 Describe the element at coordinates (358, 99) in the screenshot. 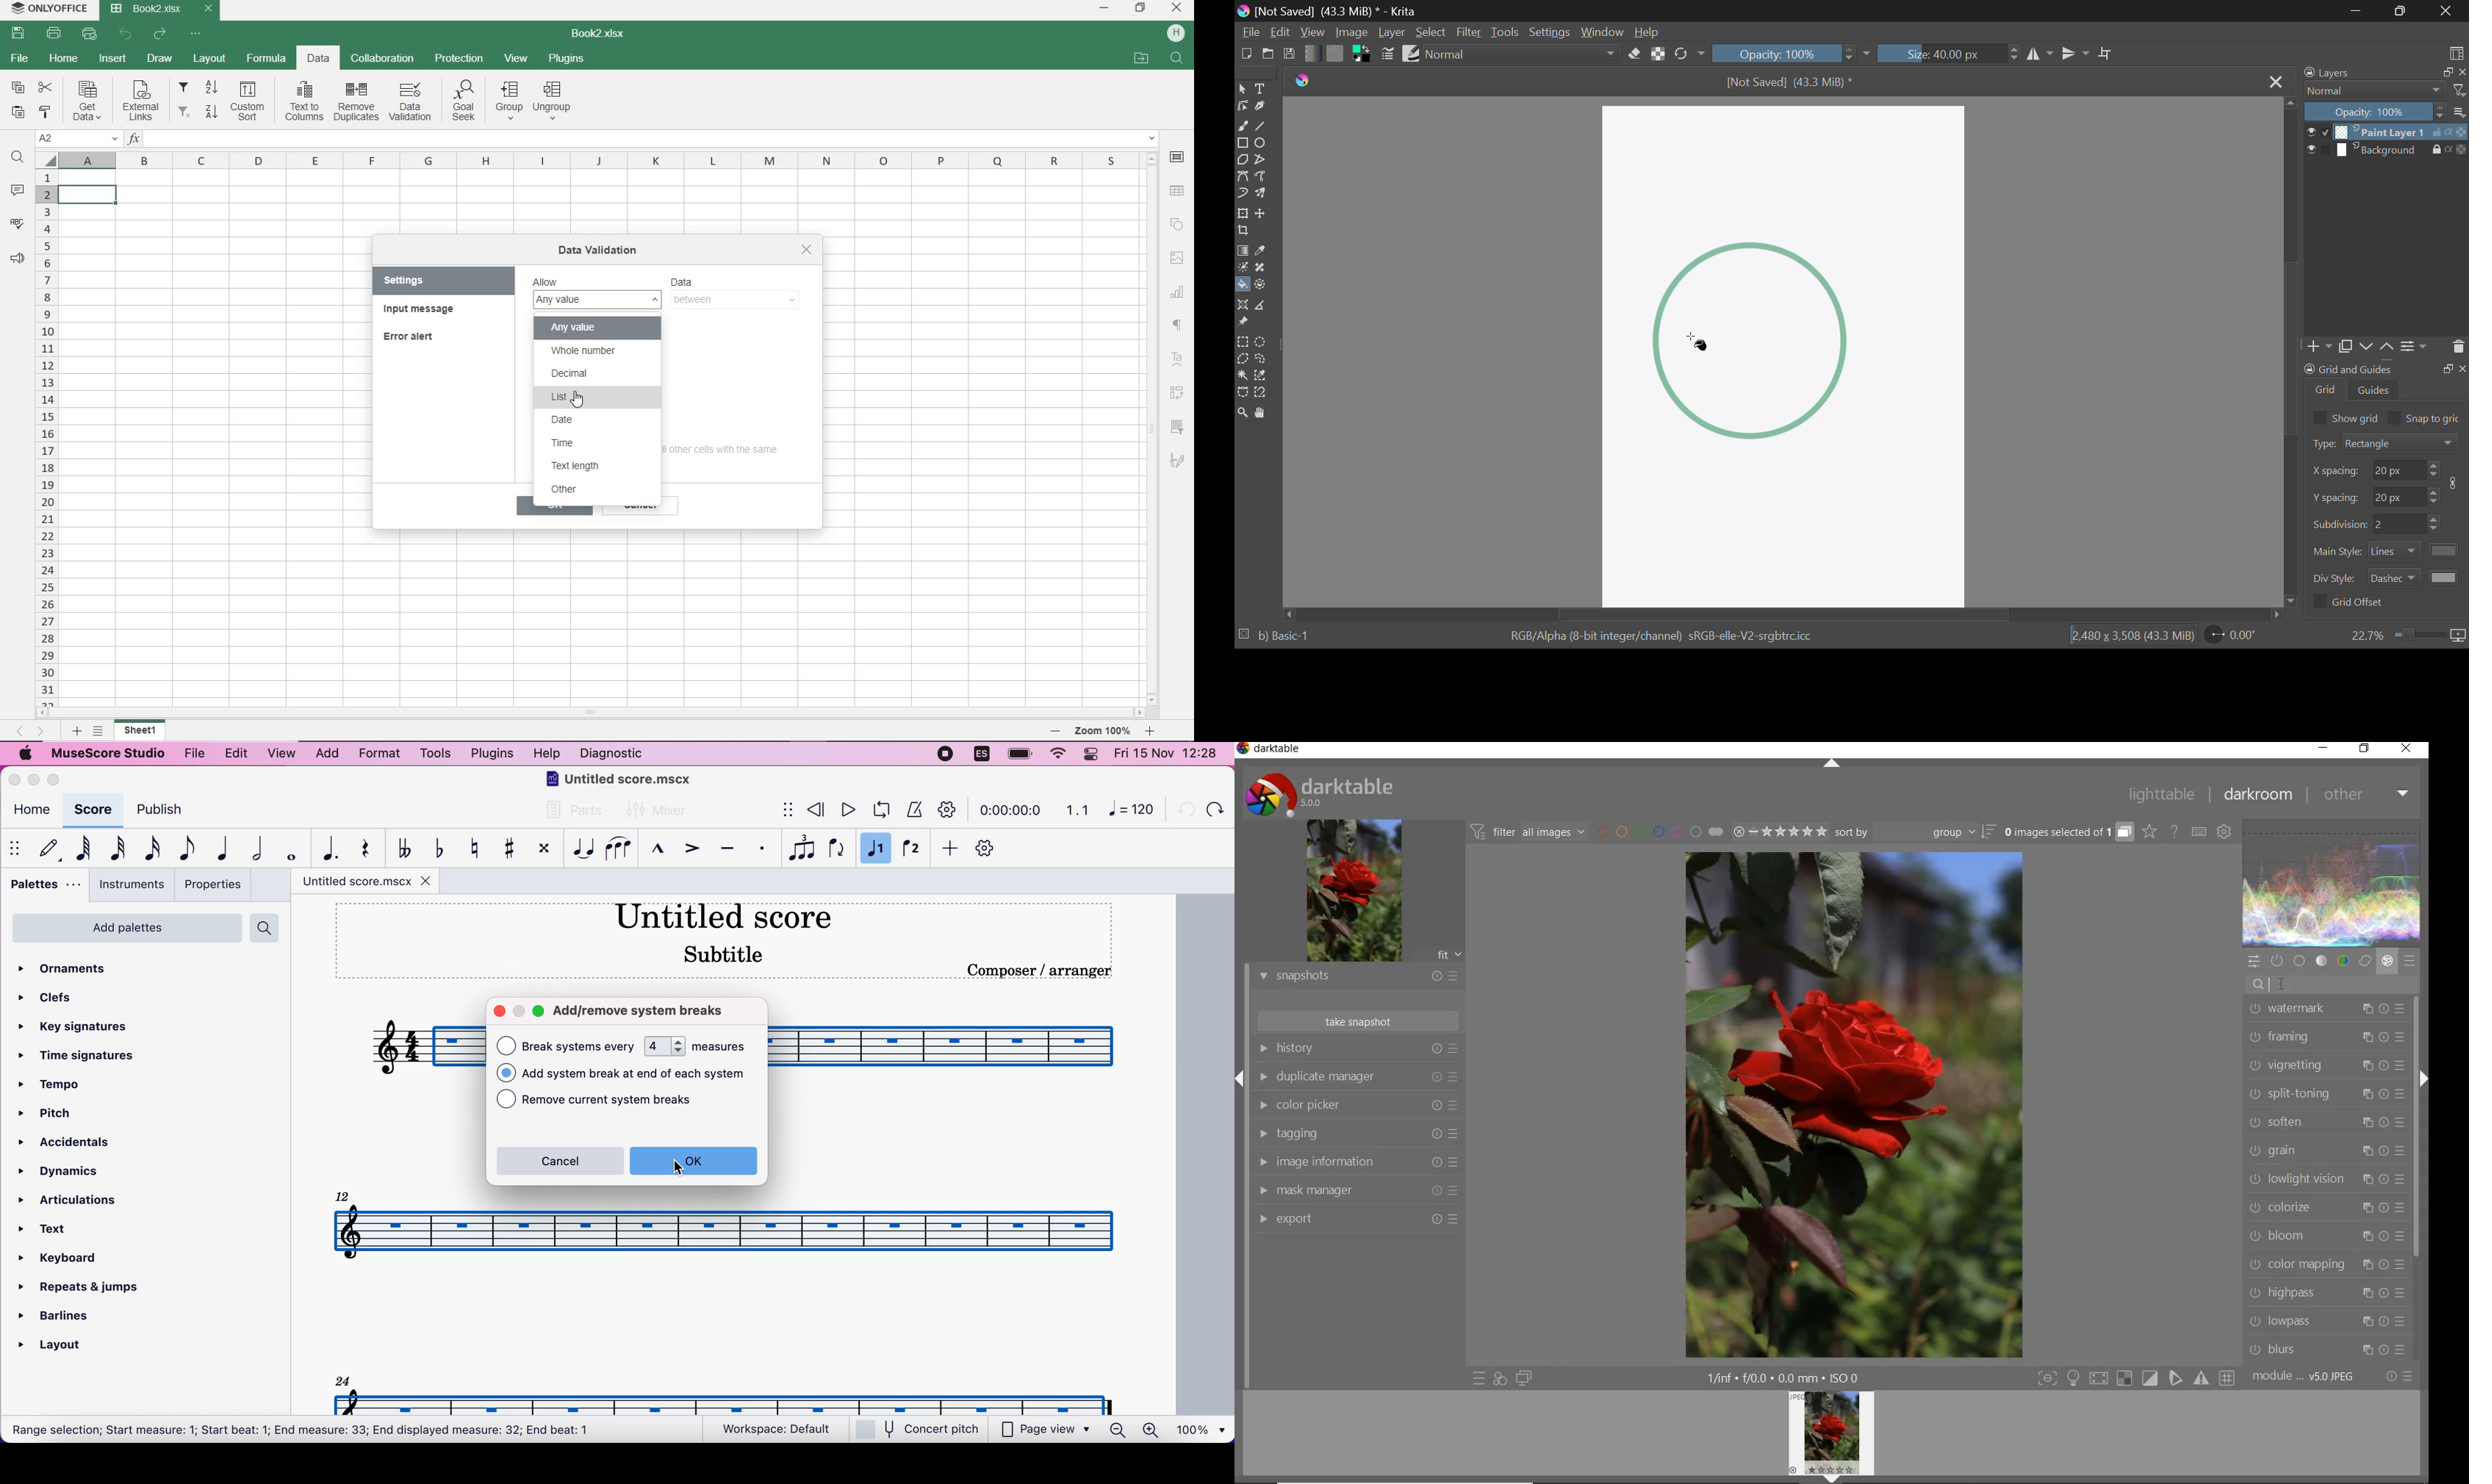

I see `remove duplicates` at that location.